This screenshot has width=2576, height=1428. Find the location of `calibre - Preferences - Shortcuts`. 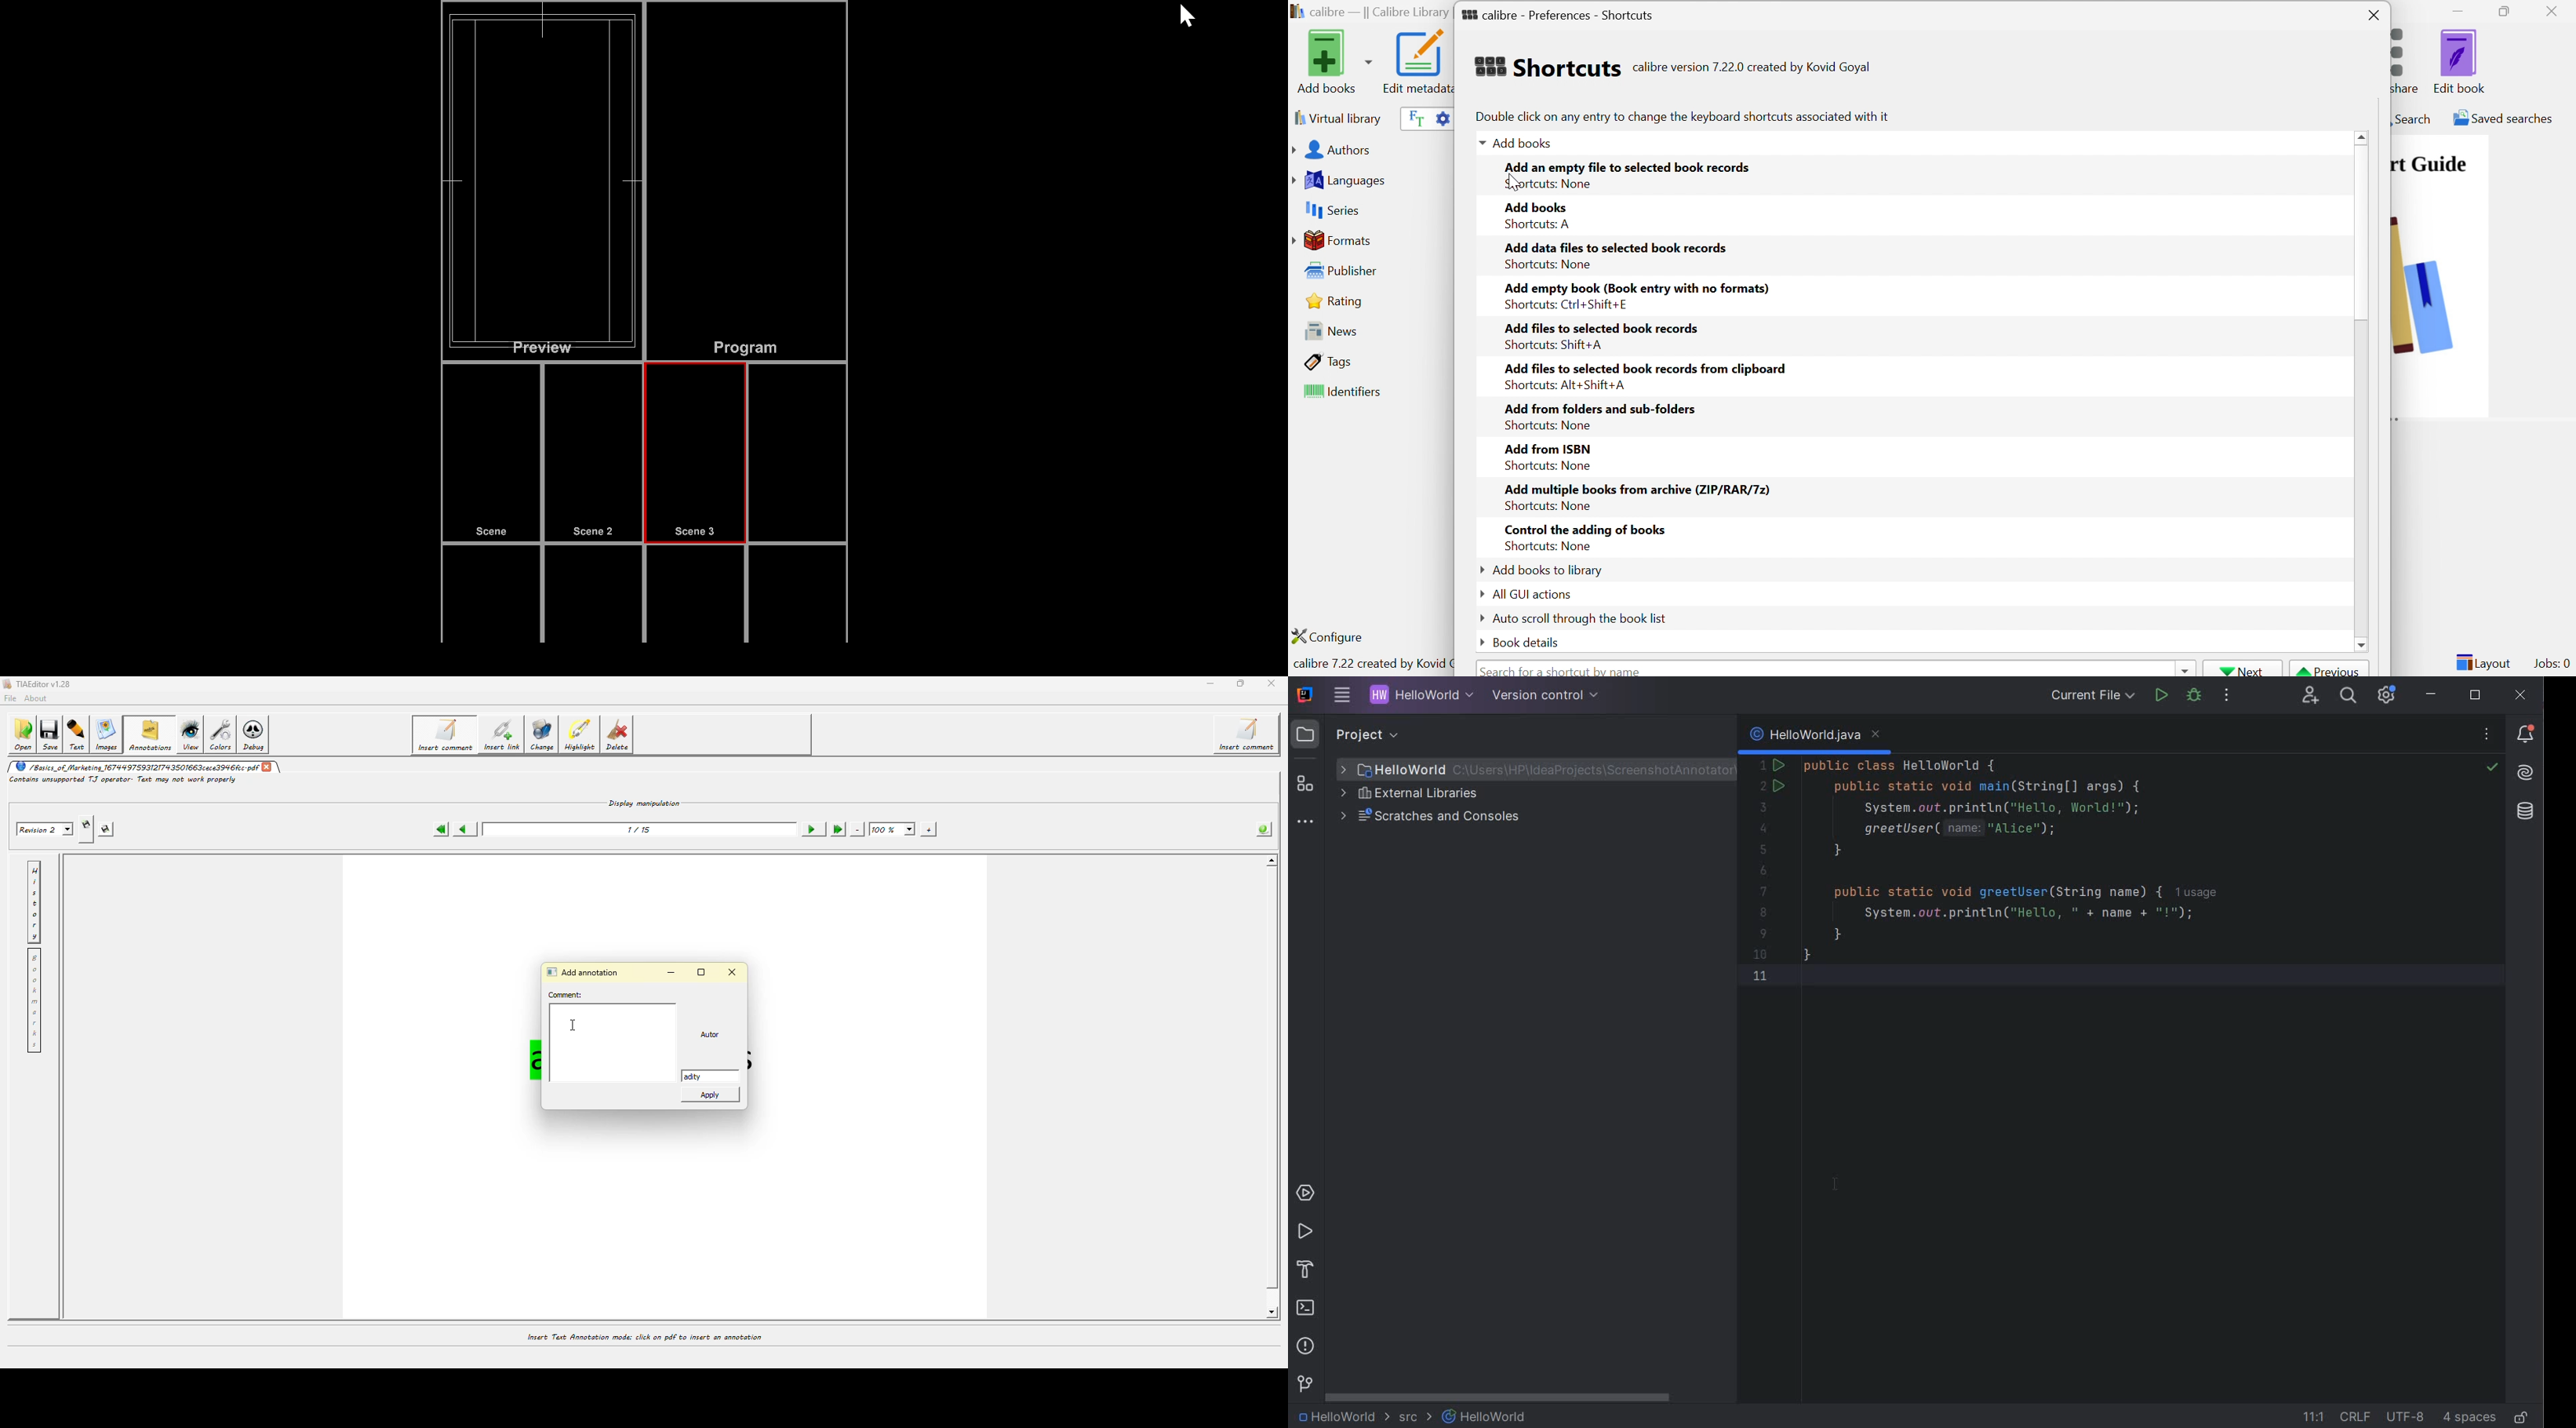

calibre - Preferences - Shortcuts is located at coordinates (1558, 12).